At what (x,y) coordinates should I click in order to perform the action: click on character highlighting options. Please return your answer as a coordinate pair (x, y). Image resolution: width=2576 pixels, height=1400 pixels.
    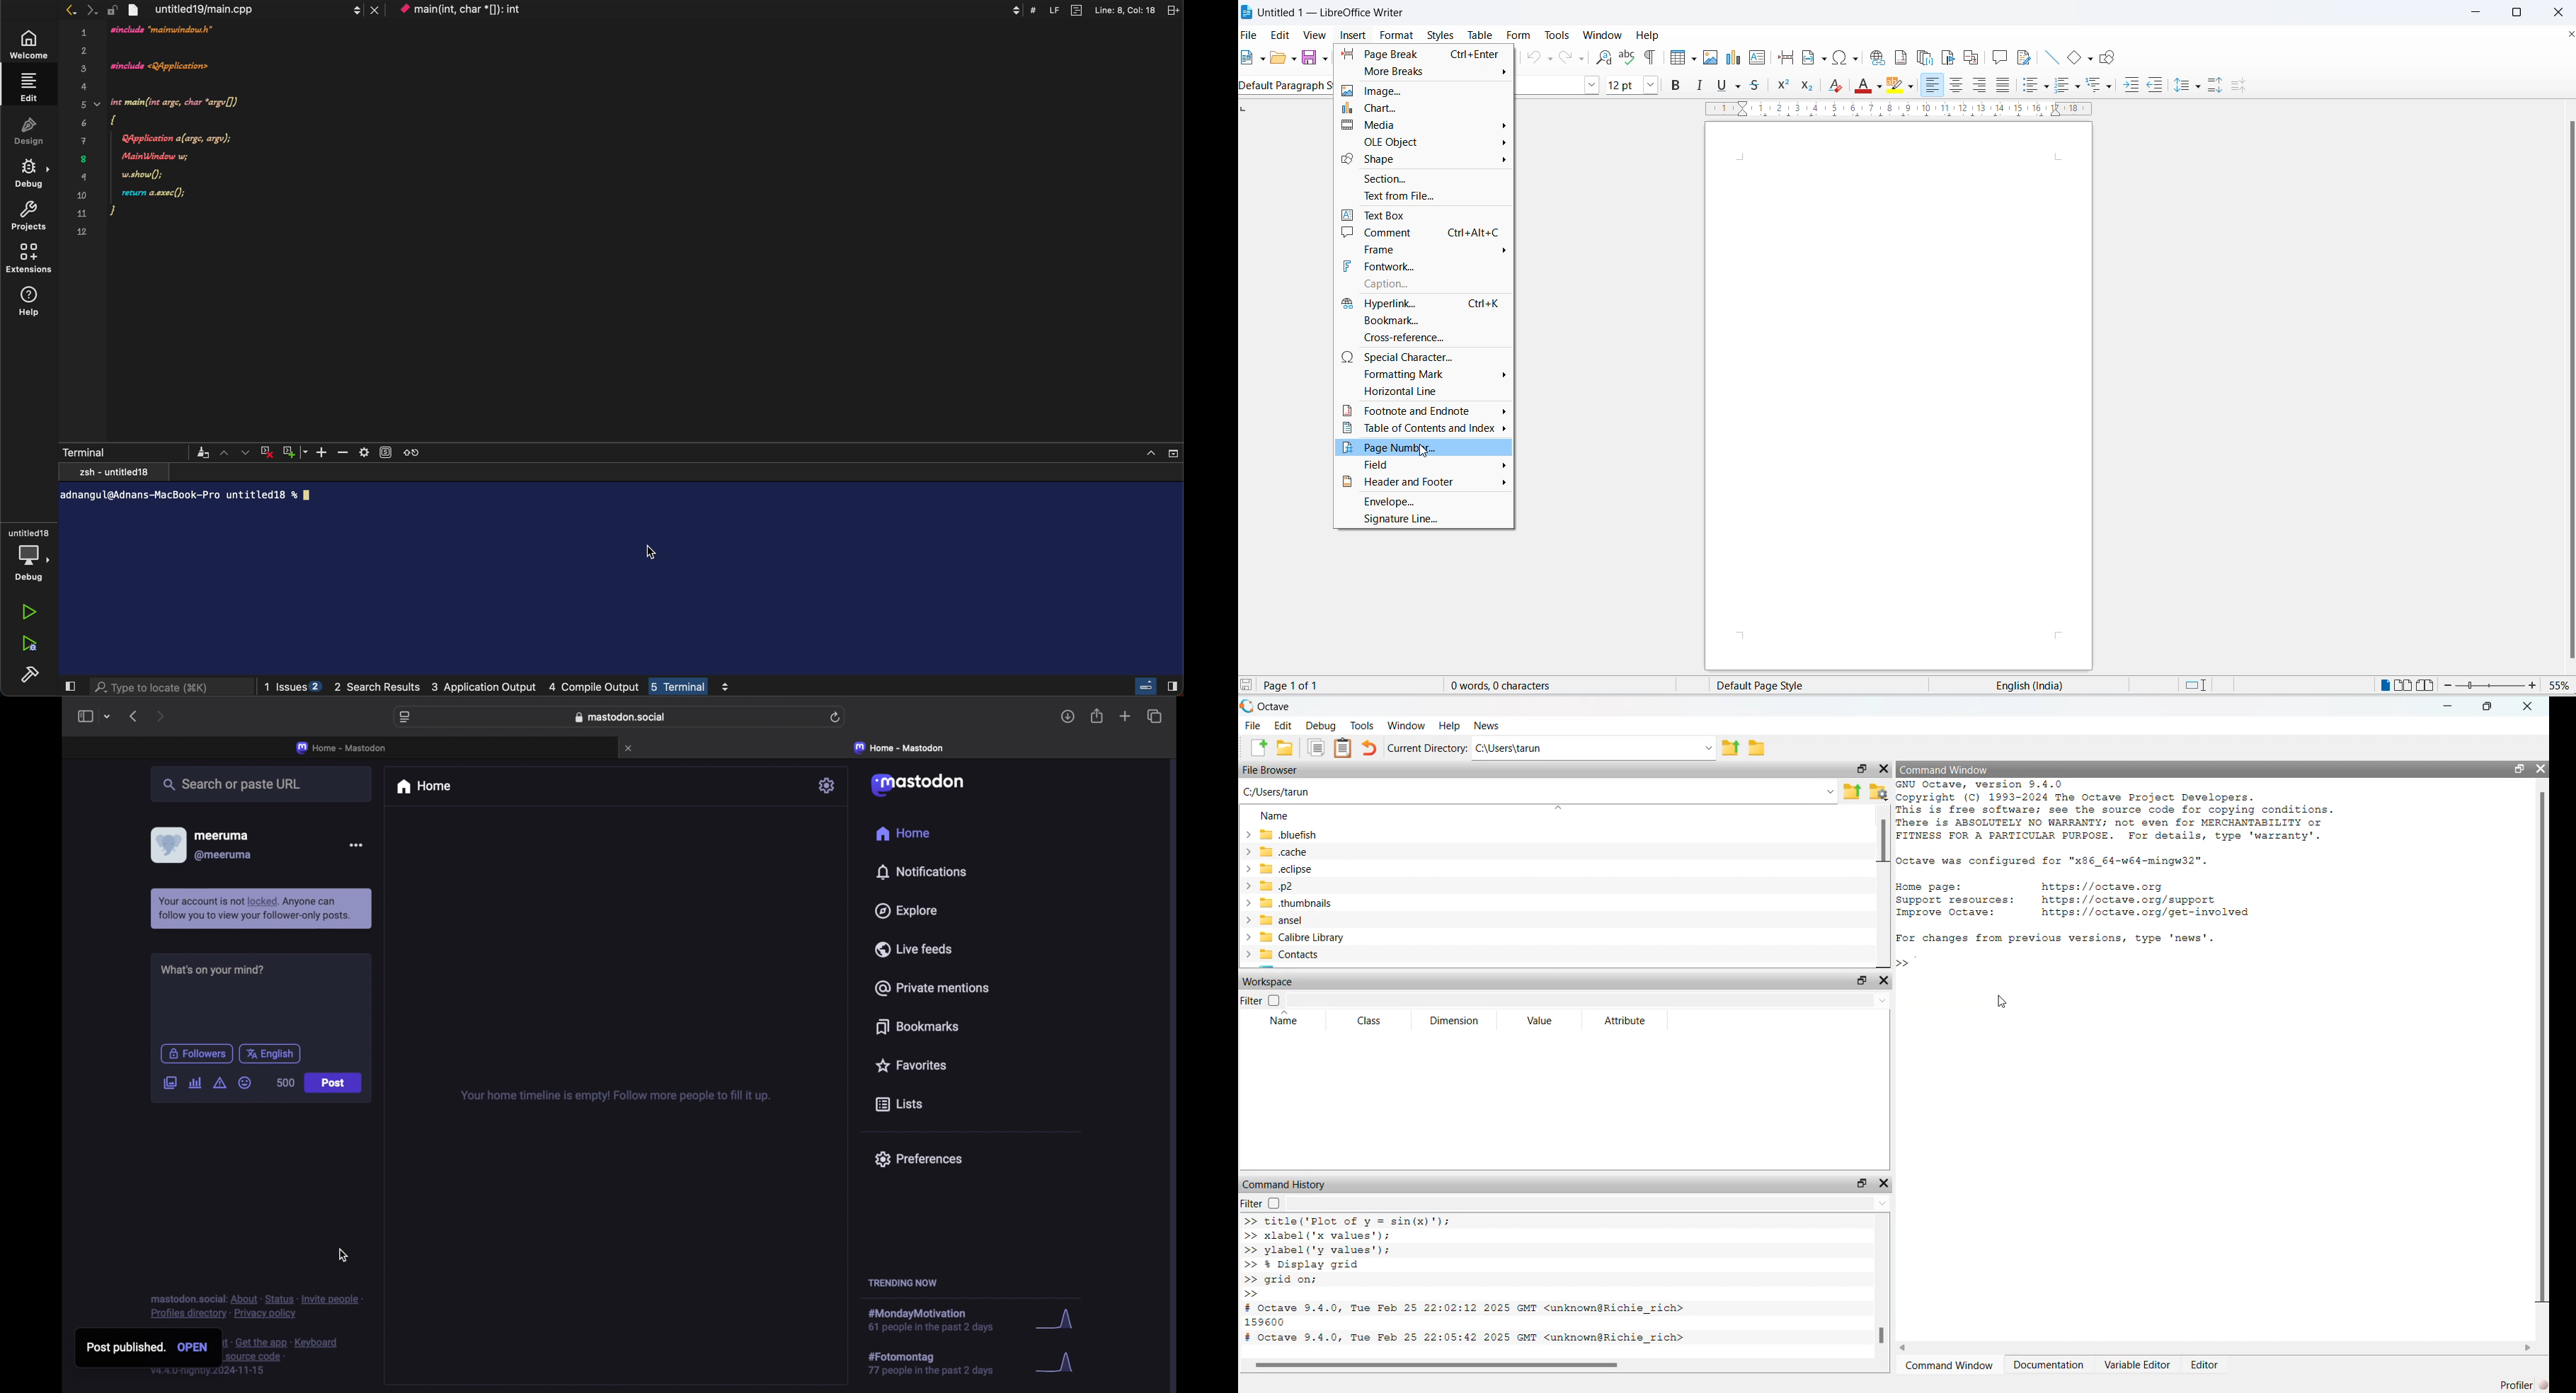
    Looking at the image, I should click on (1911, 86).